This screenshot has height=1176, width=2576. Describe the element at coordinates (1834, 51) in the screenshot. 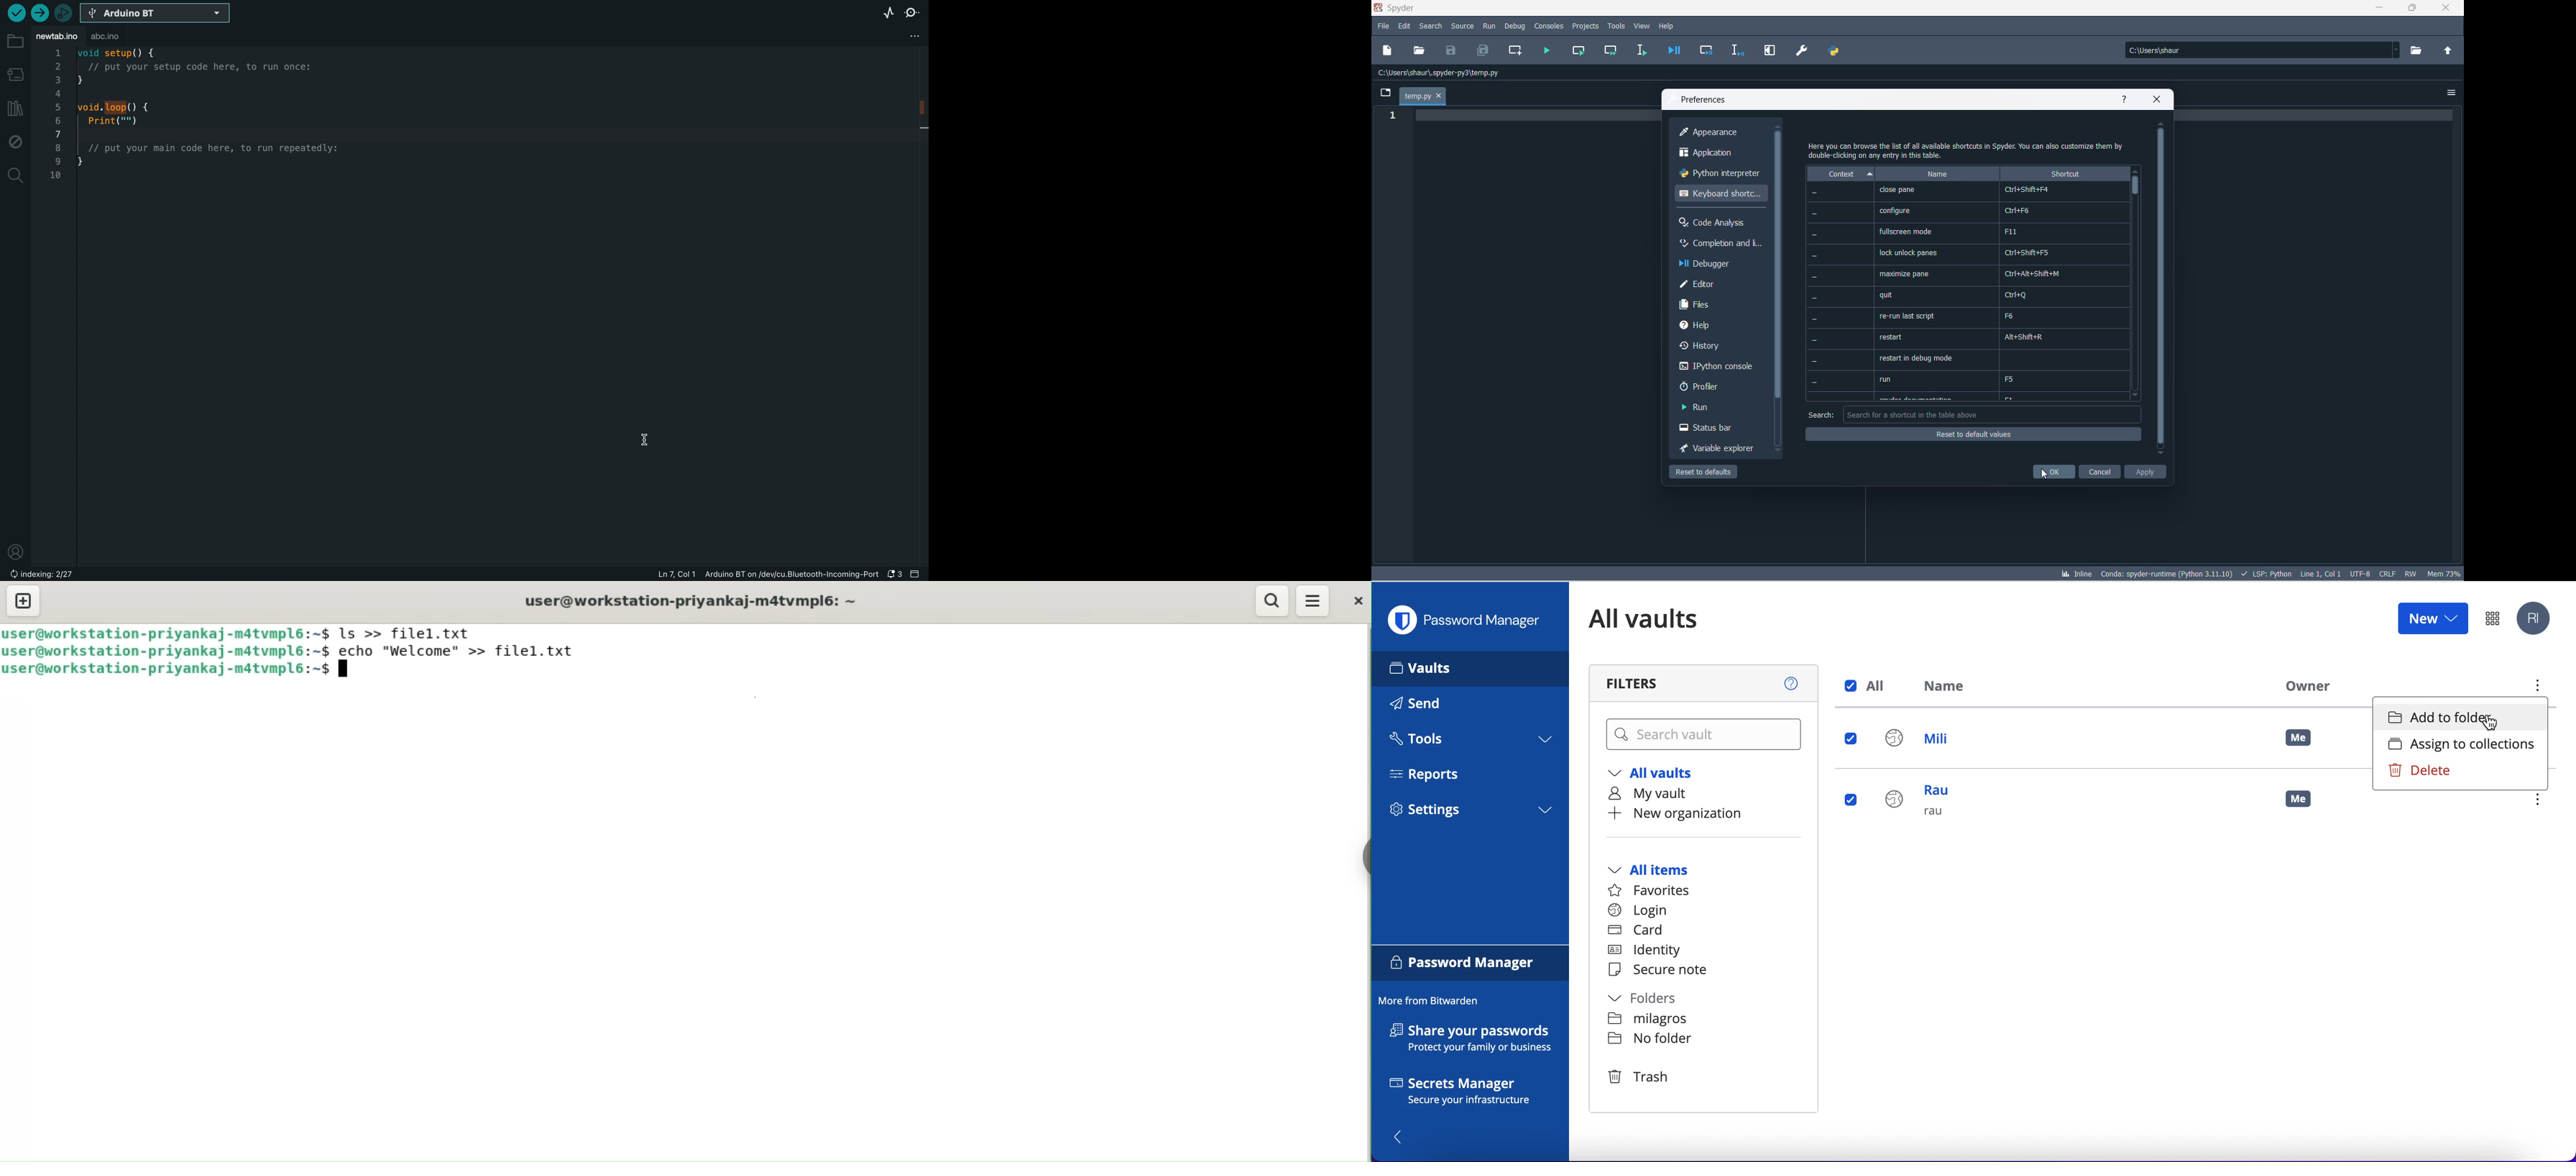

I see `PYTHON PATH MANAGER` at that location.